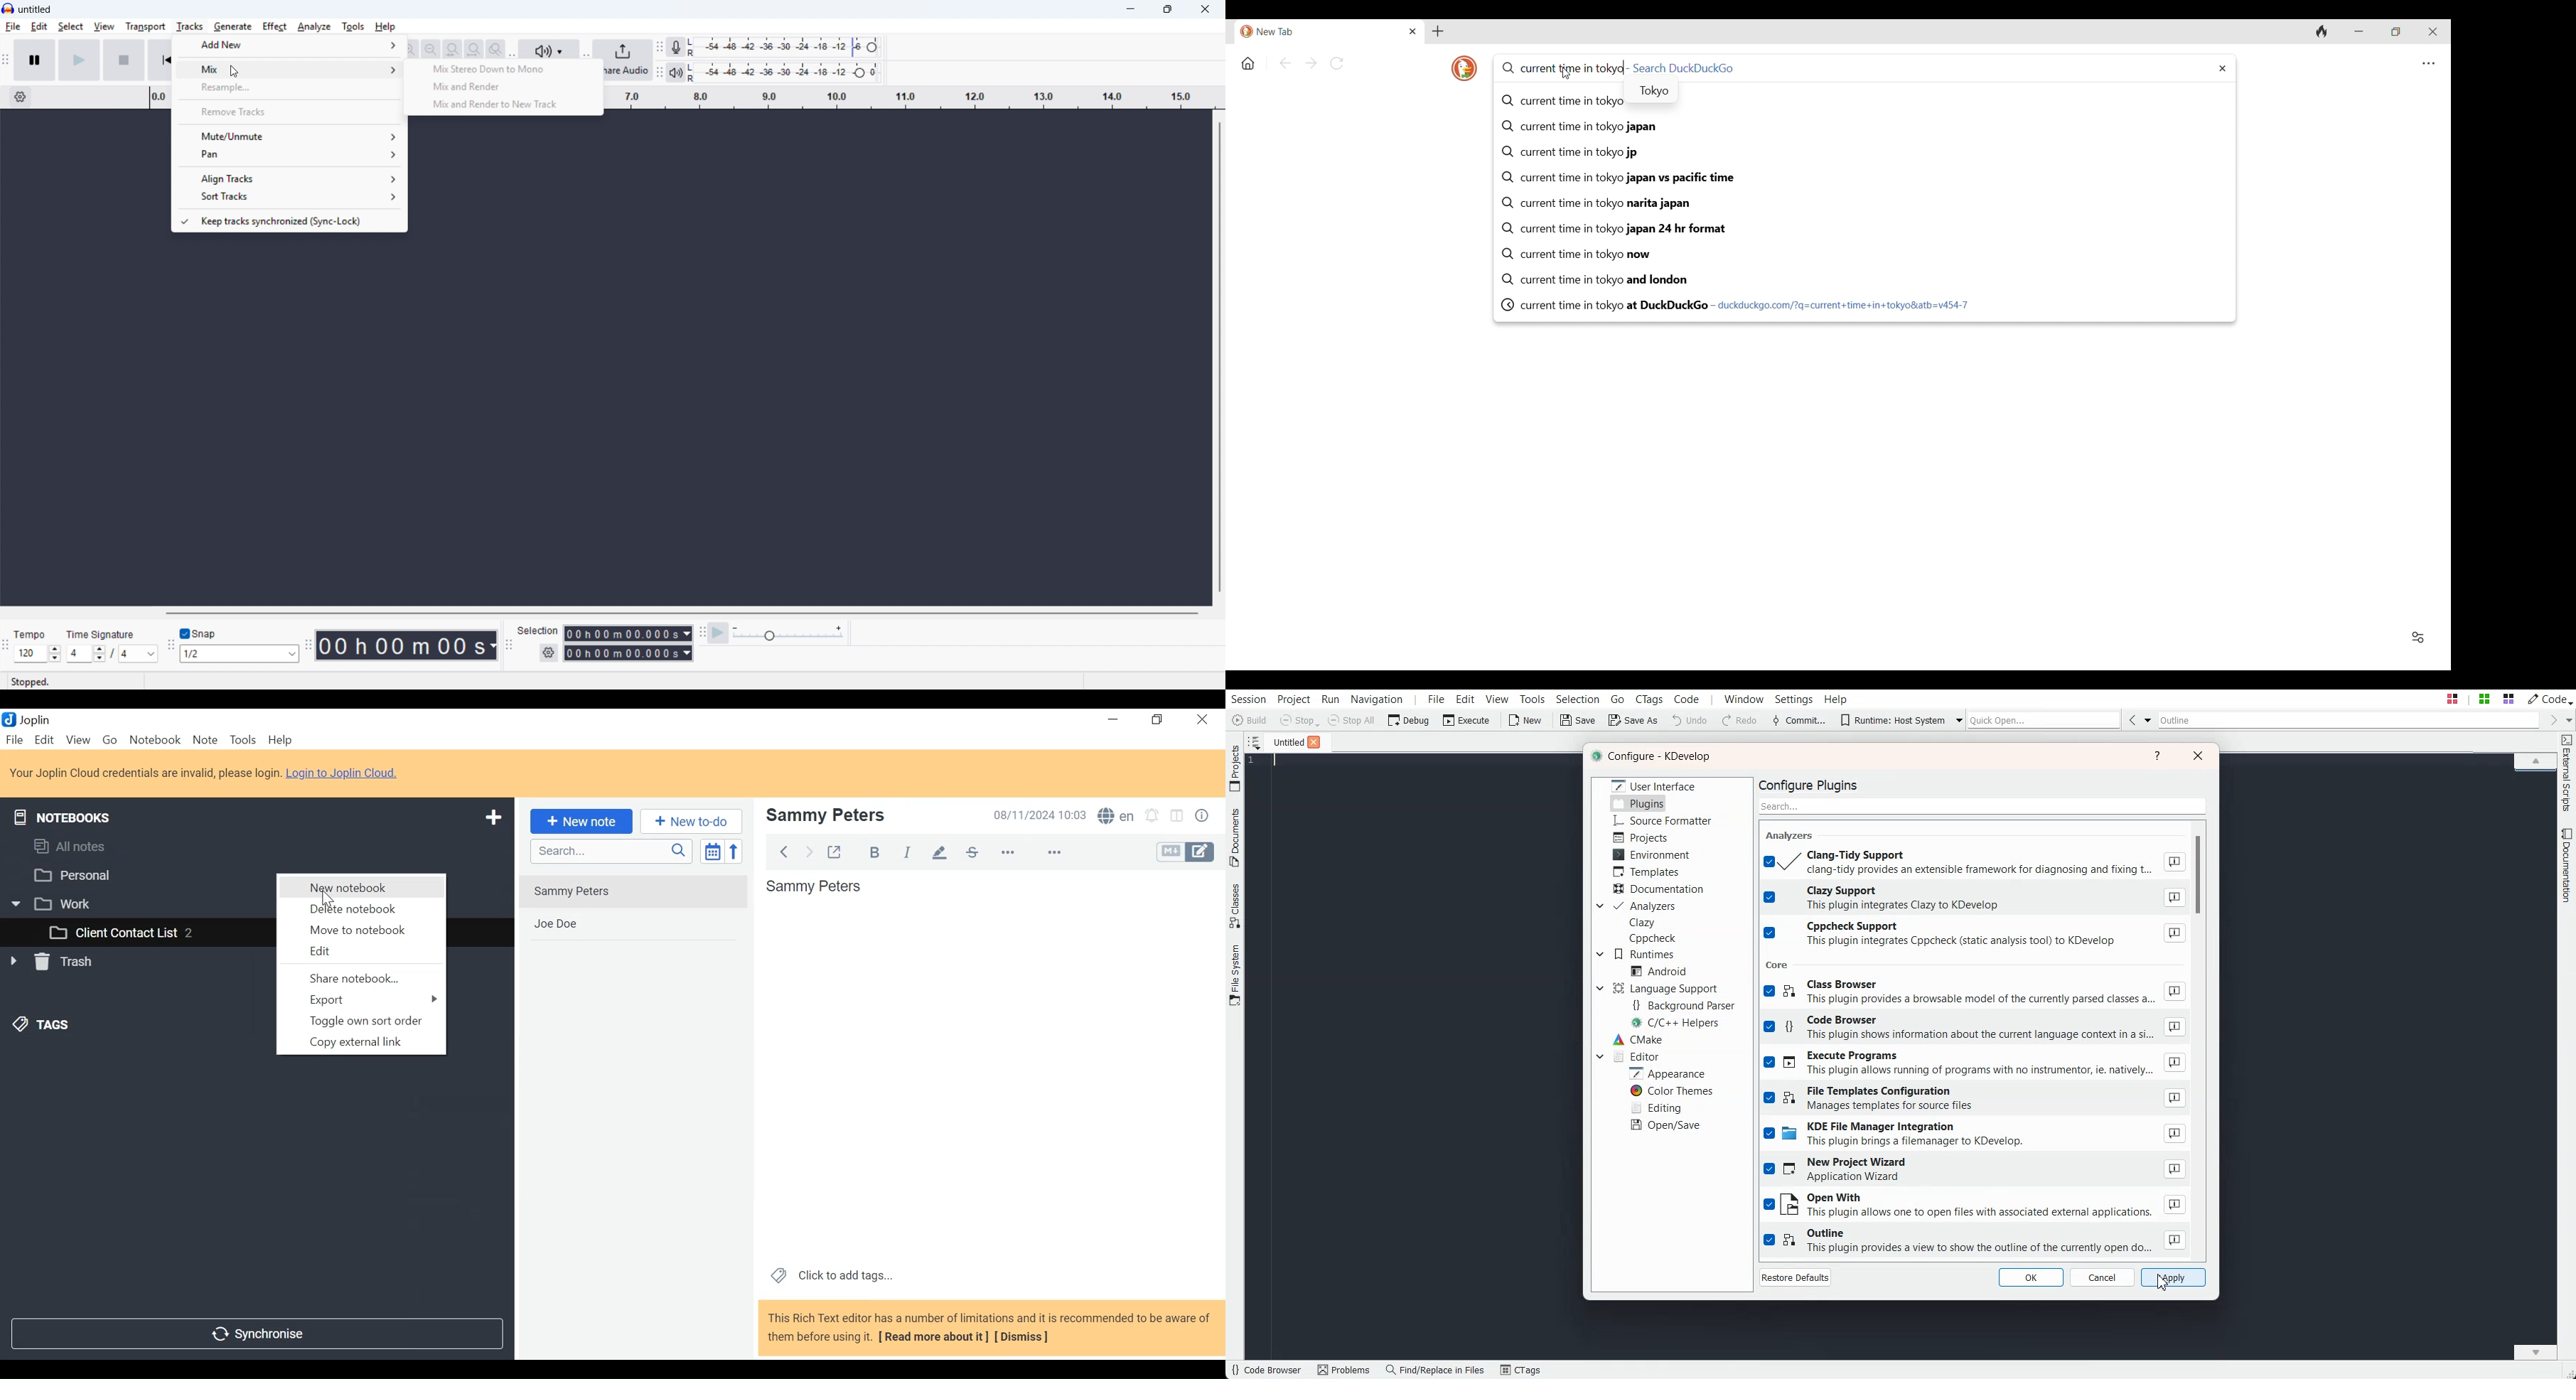 Image resolution: width=2576 pixels, height=1400 pixels. What do you see at coordinates (834, 1276) in the screenshot?
I see `Click to add tags` at bounding box center [834, 1276].